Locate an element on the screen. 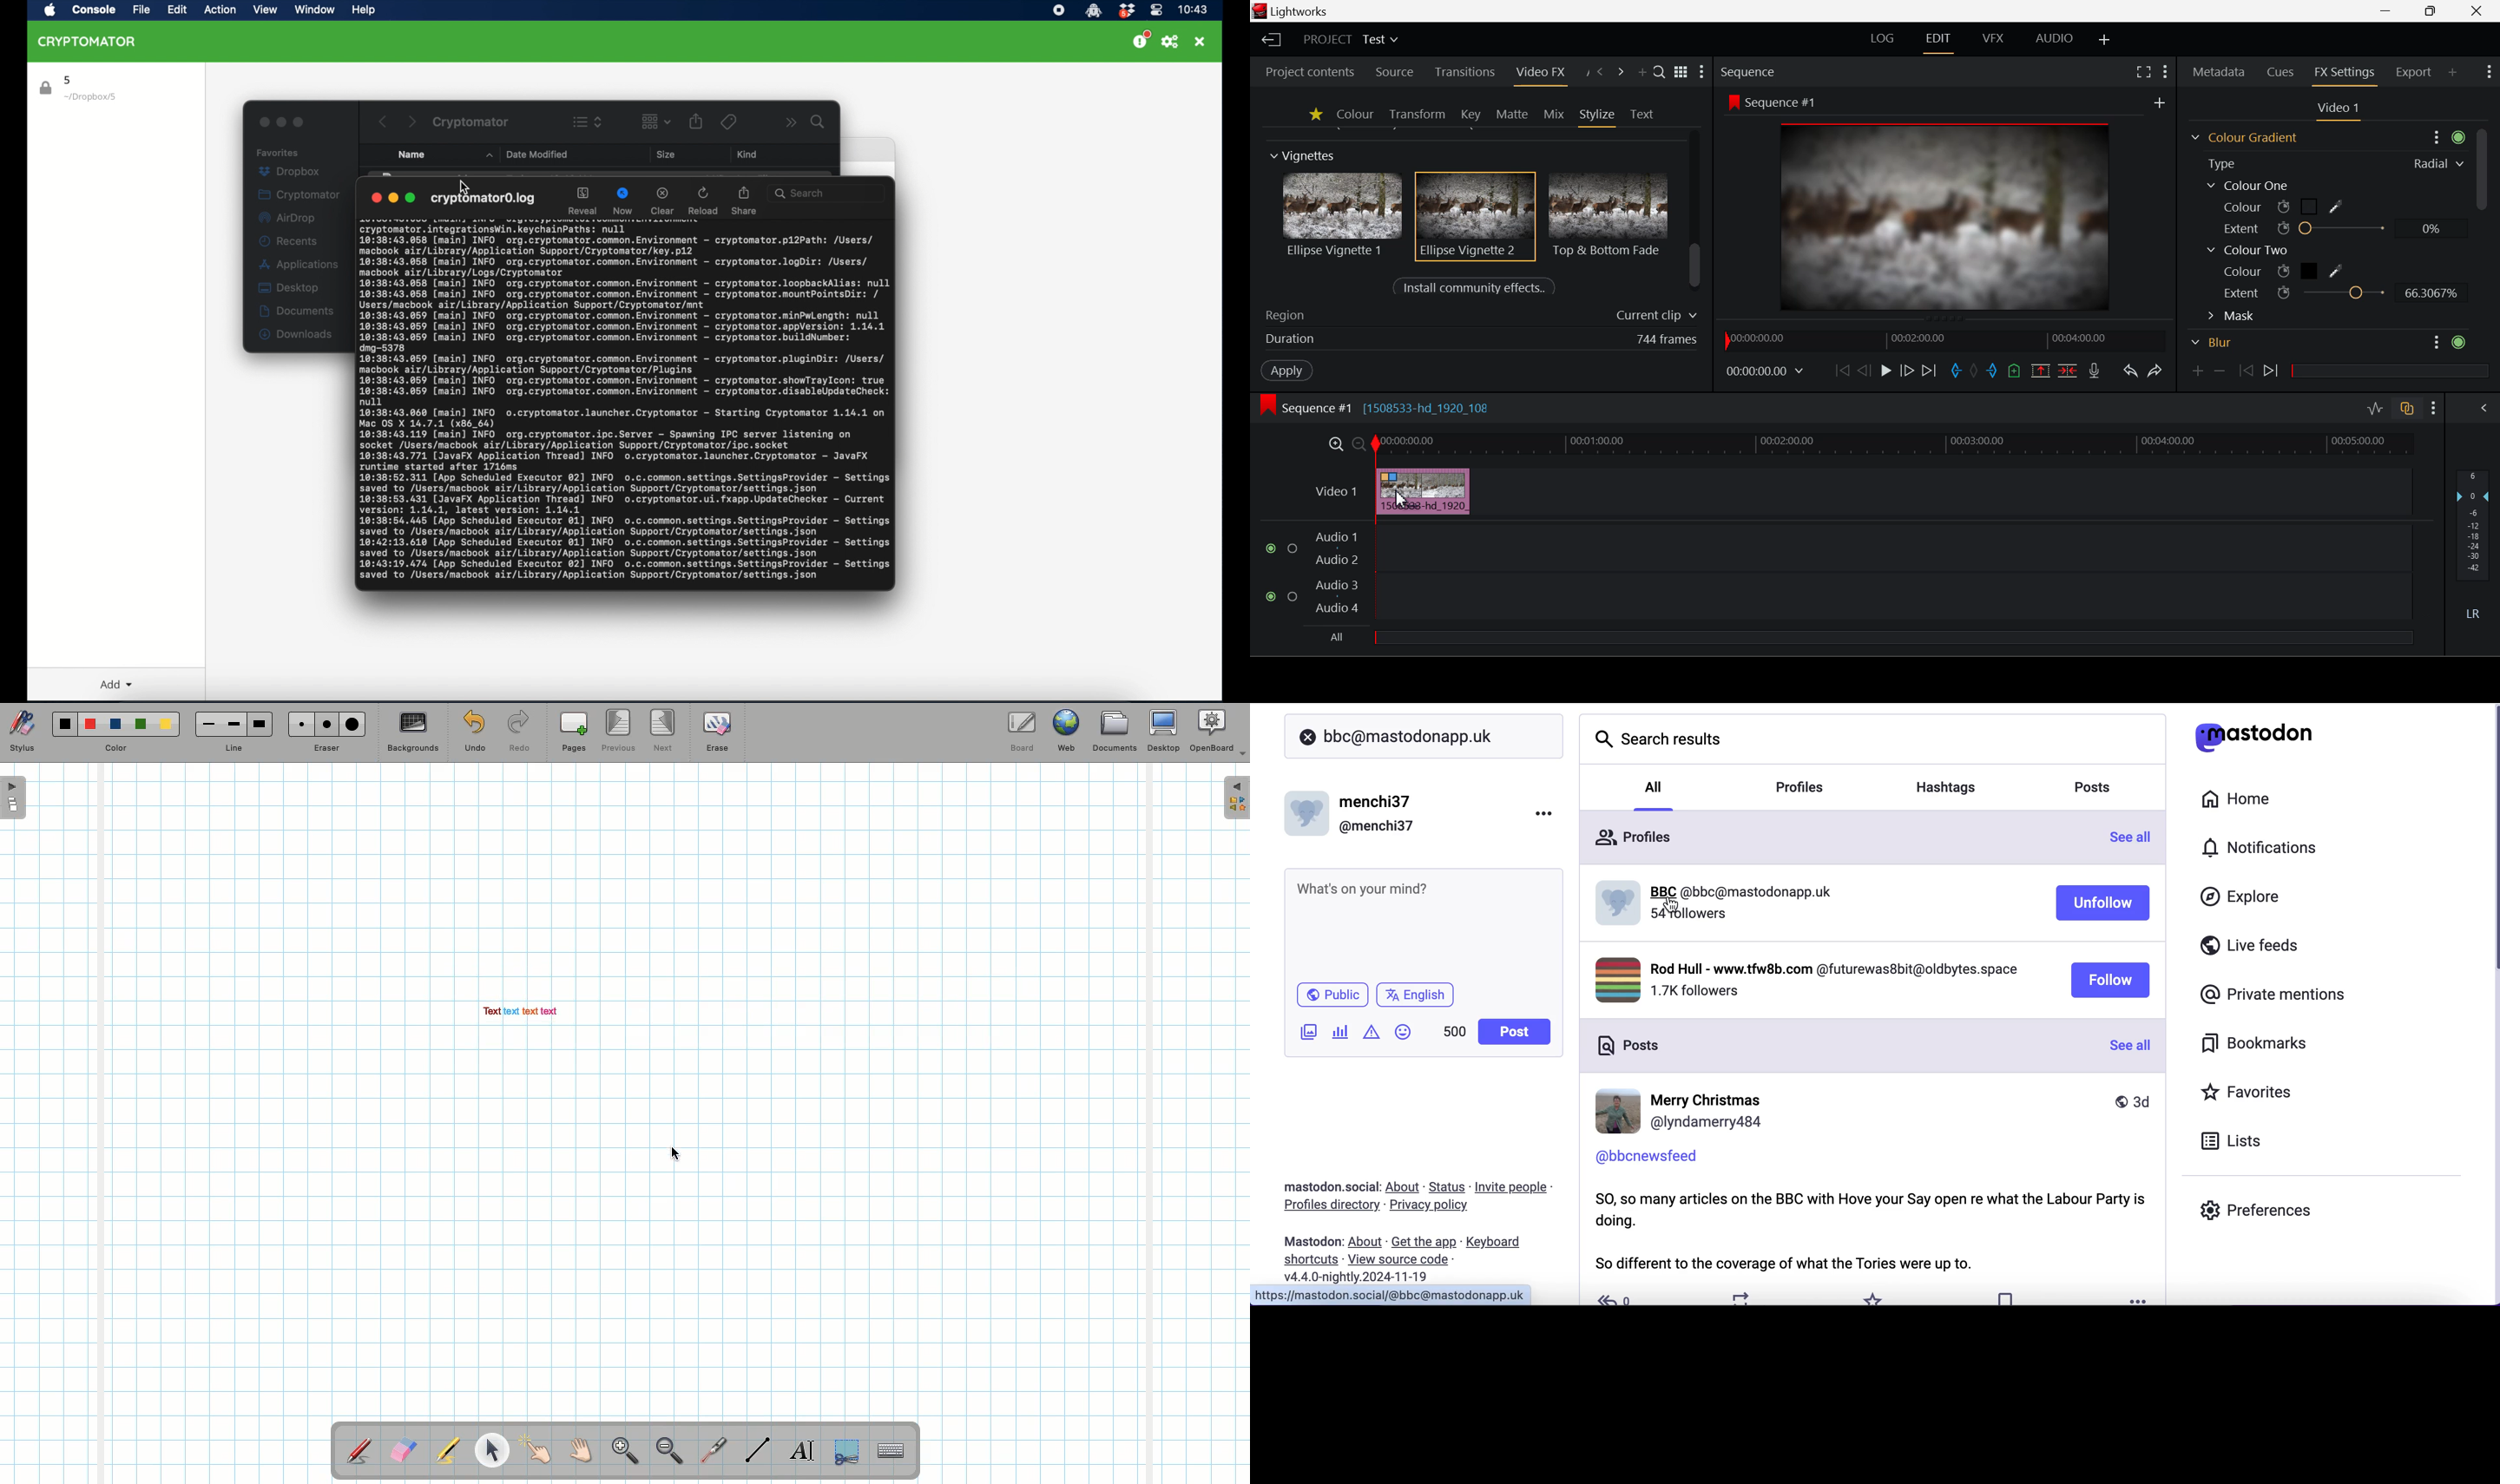 This screenshot has height=1484, width=2520. Project Title is located at coordinates (1349, 41).